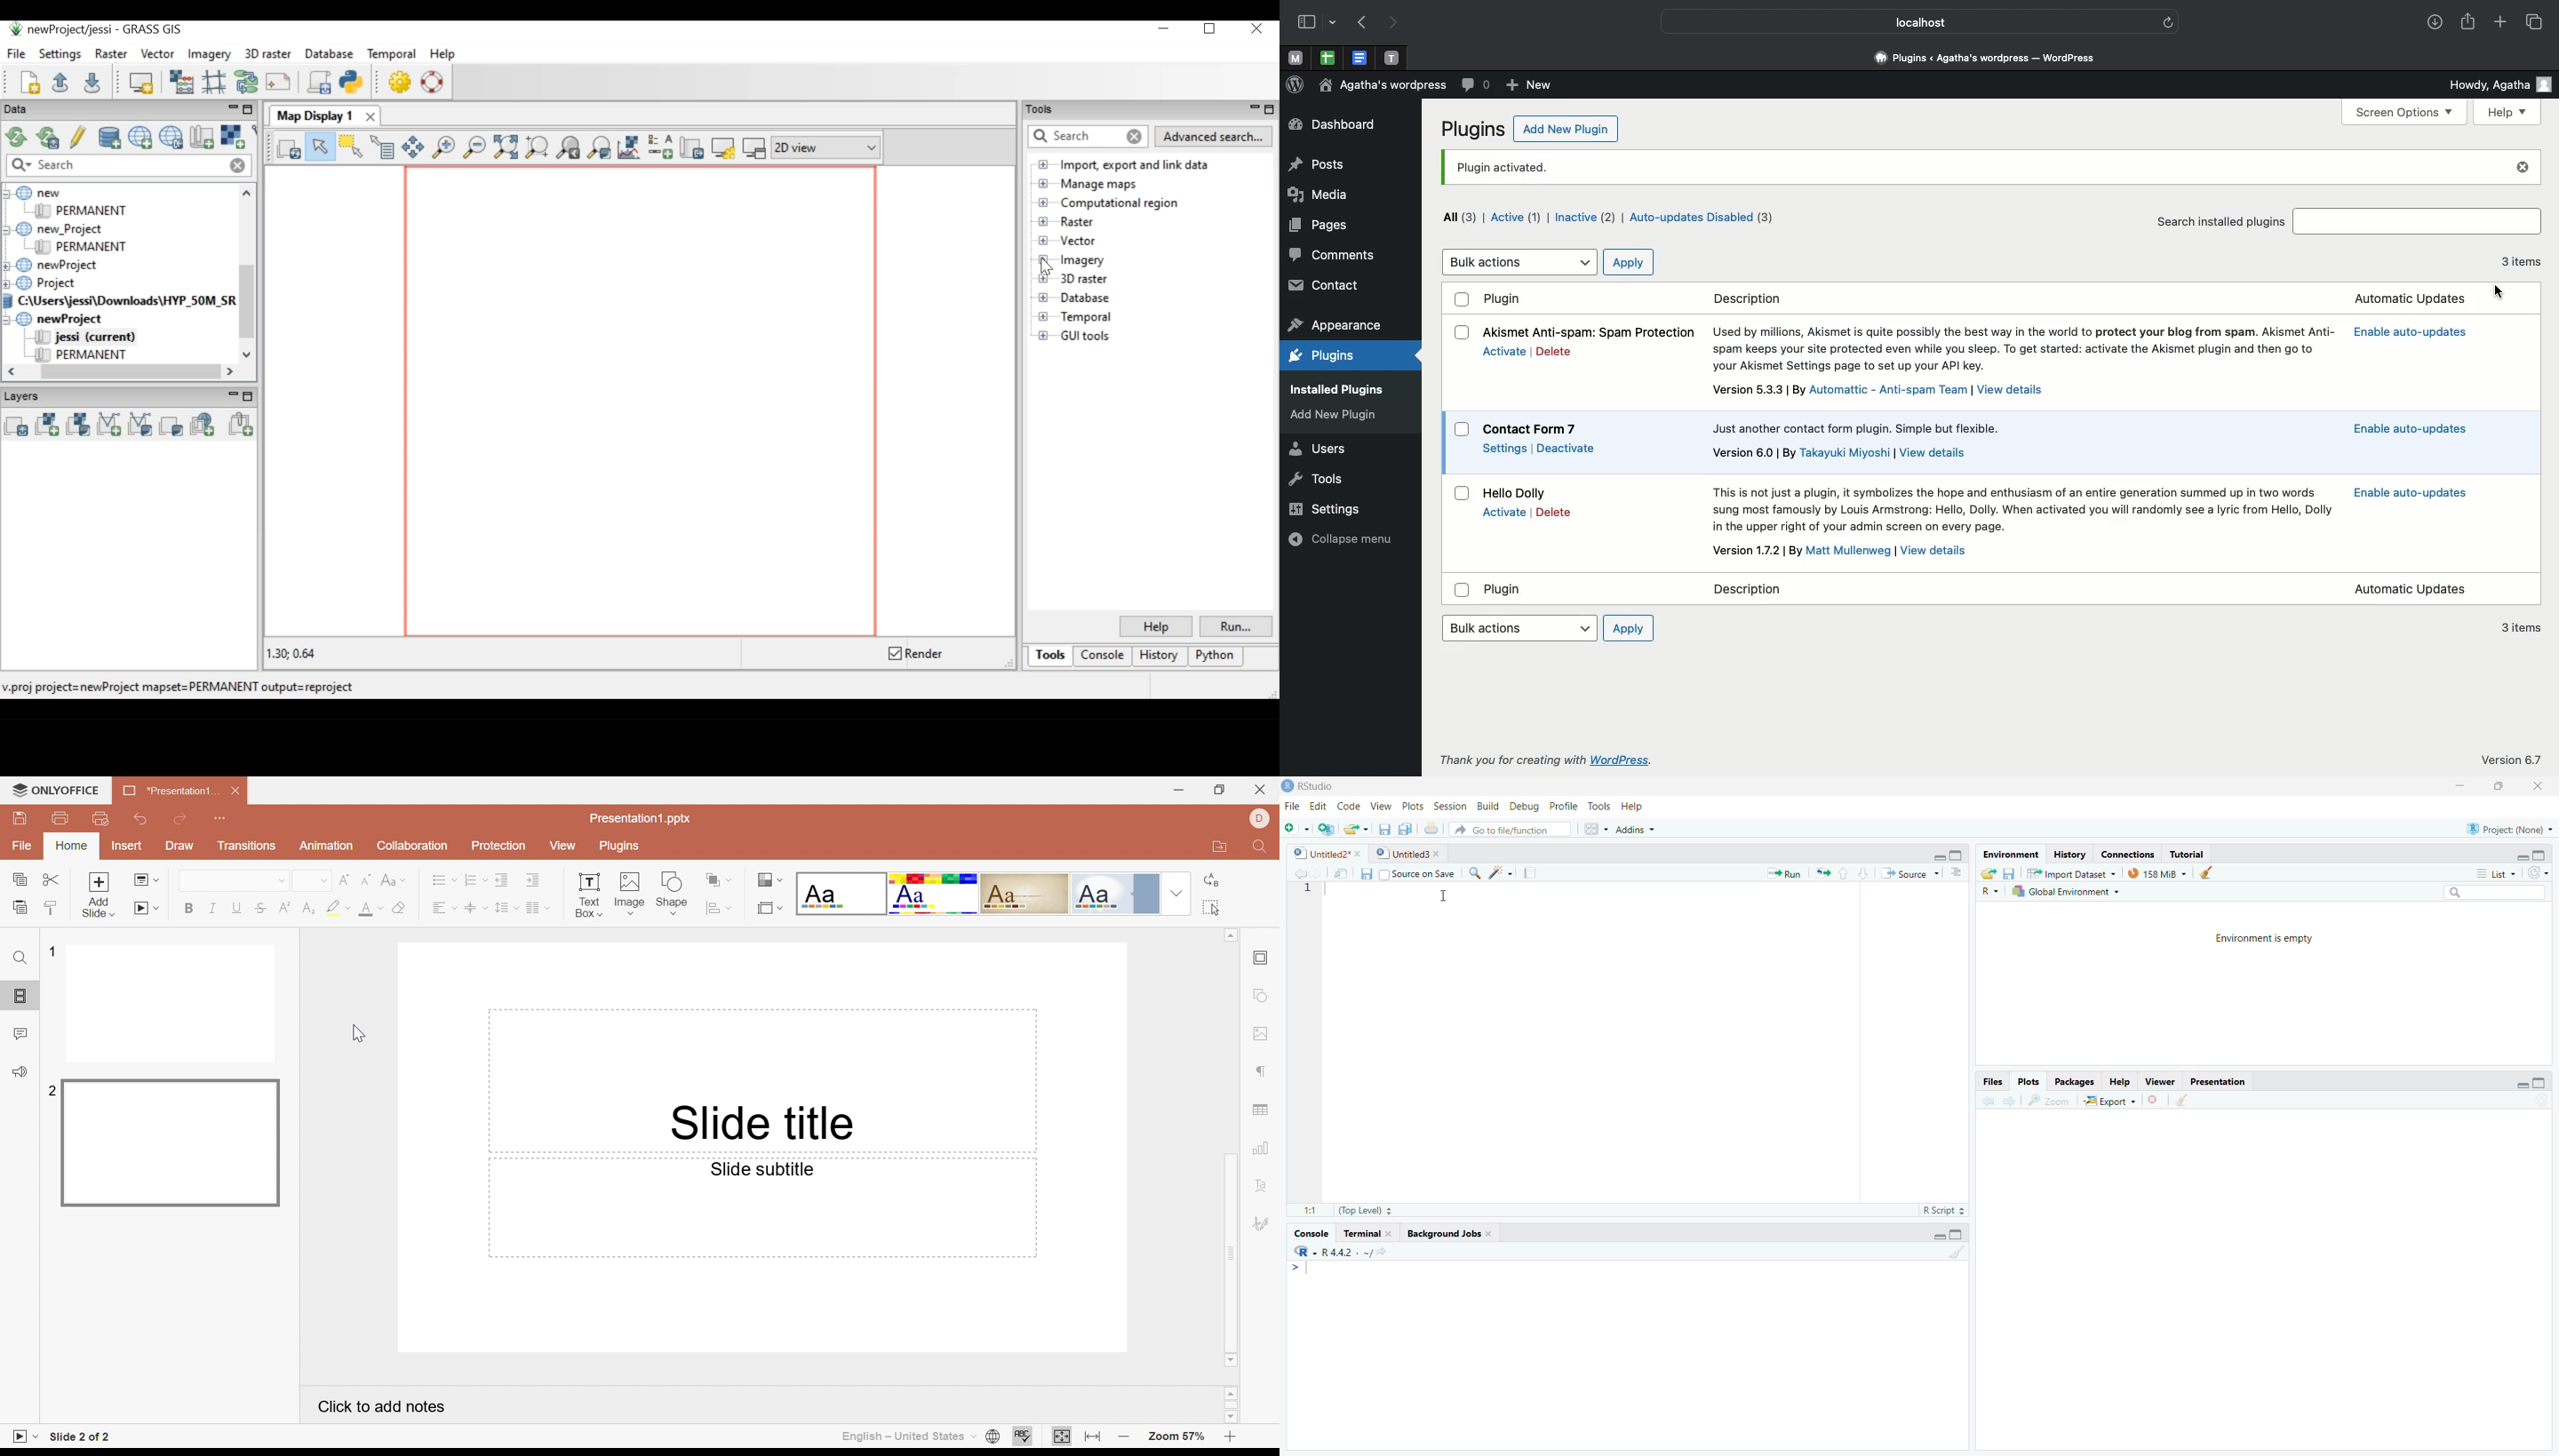  I want to click on close, so click(2542, 786).